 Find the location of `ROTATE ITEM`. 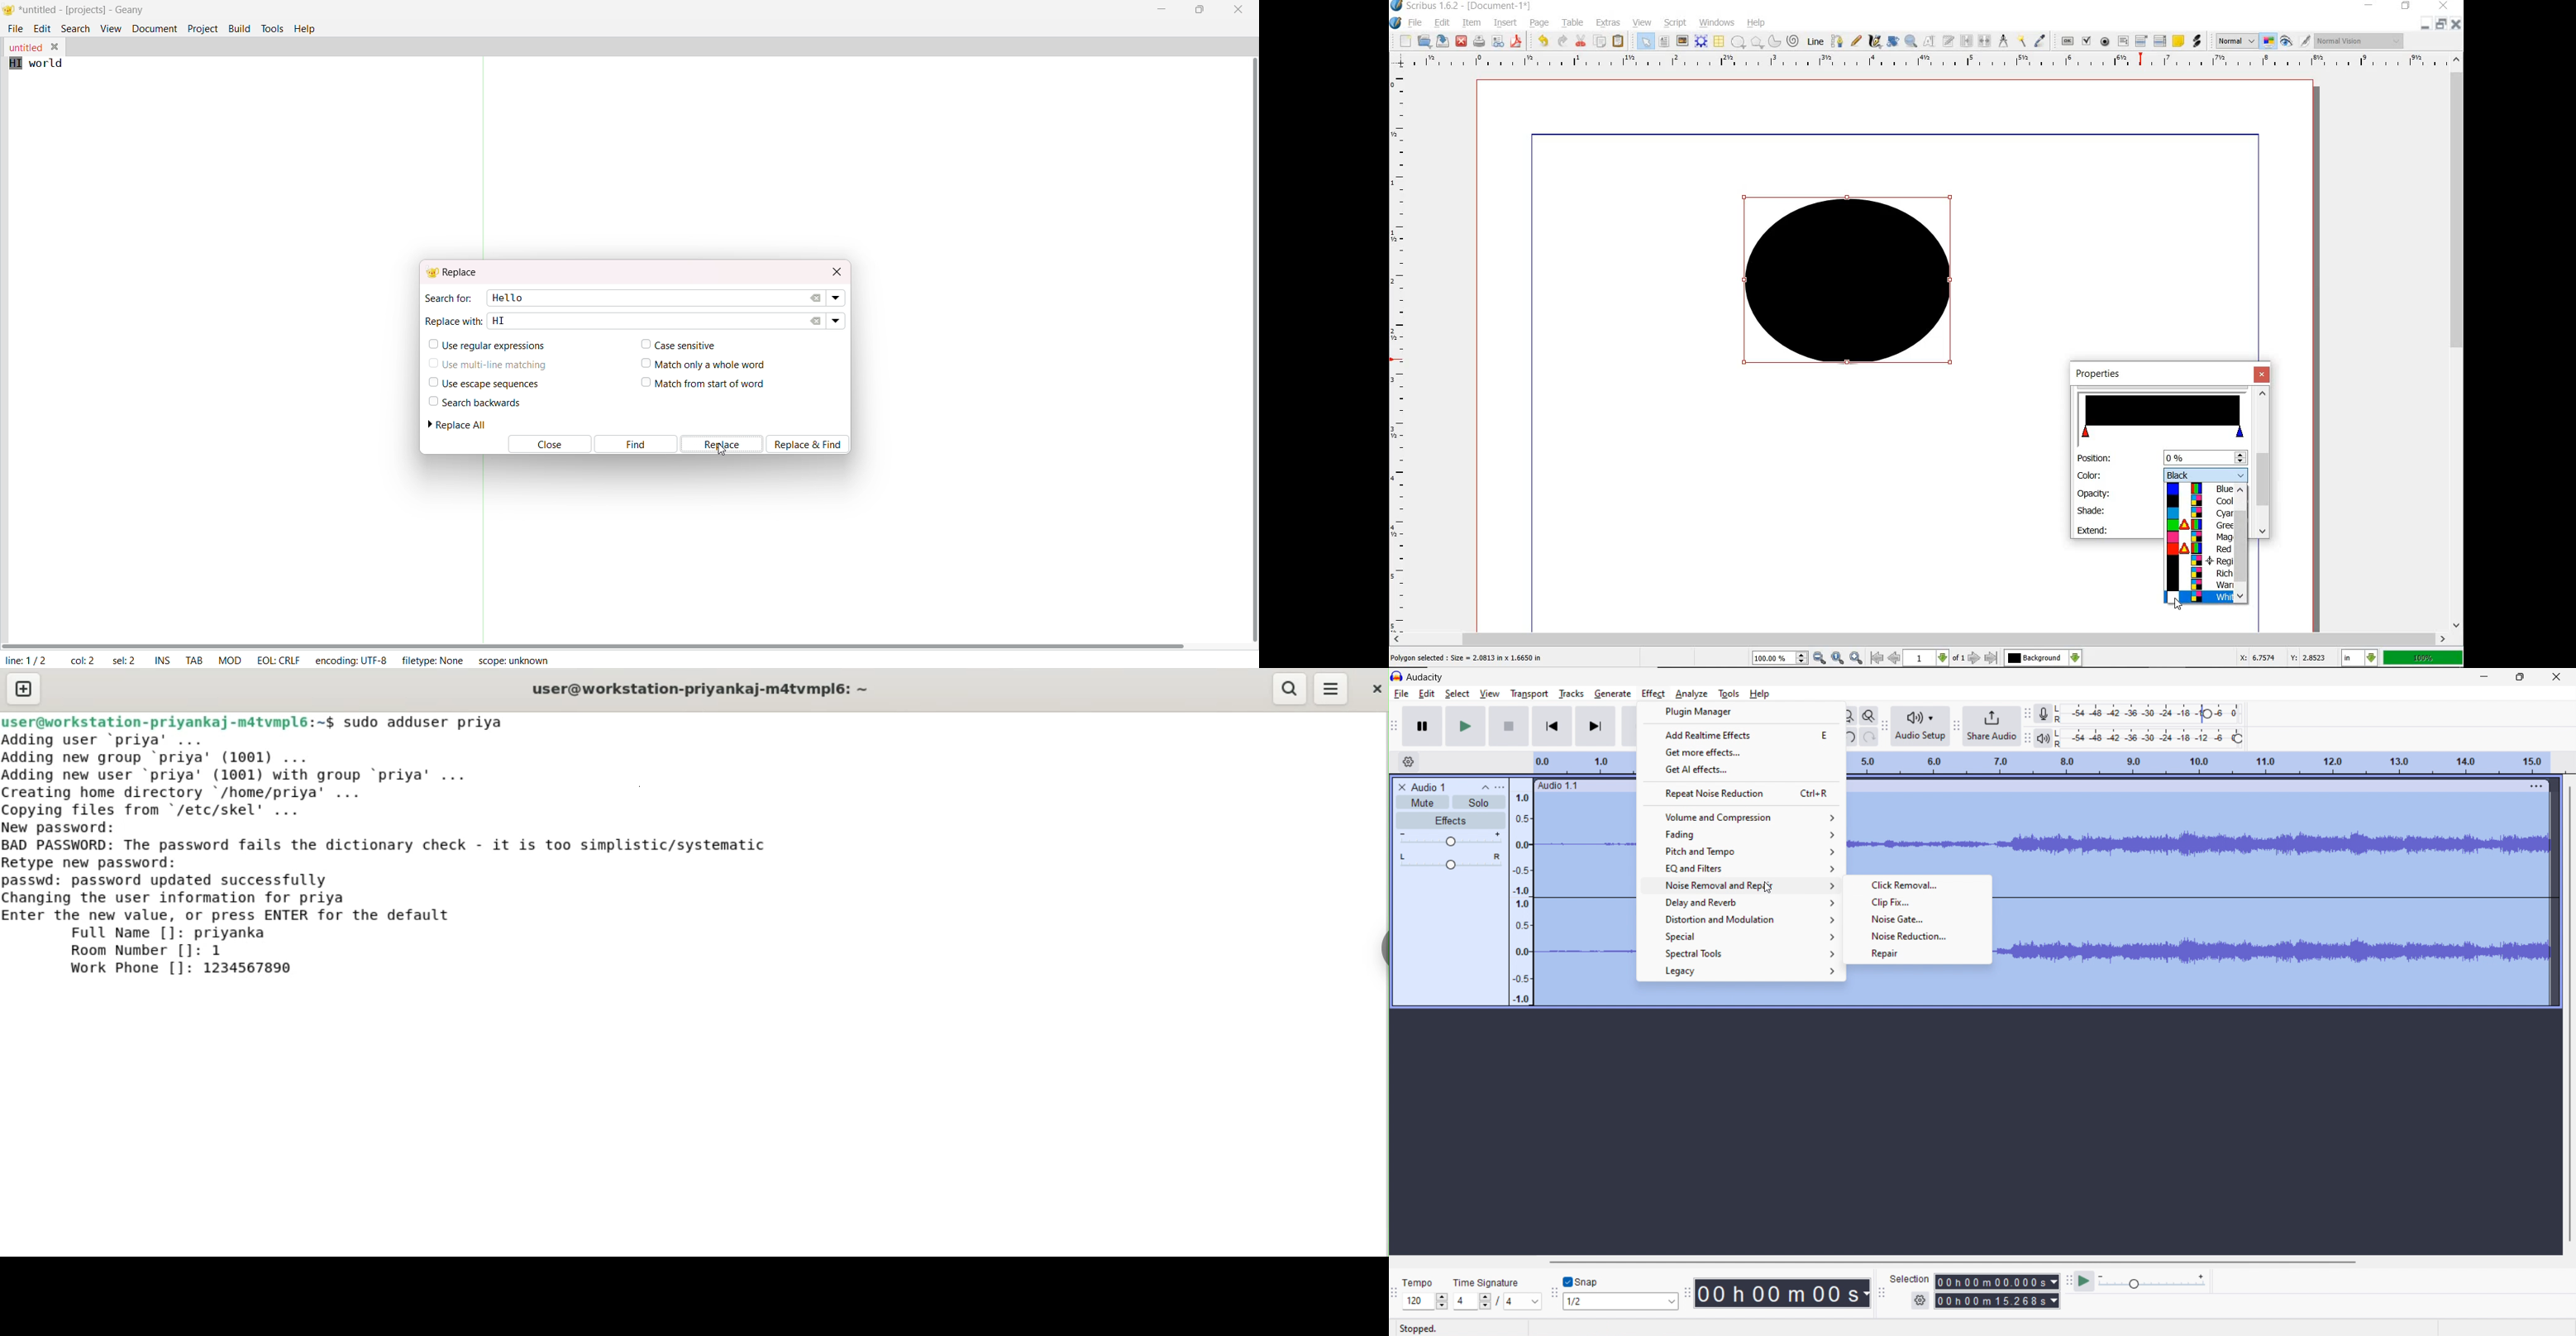

ROTATE ITEM is located at coordinates (1892, 40).